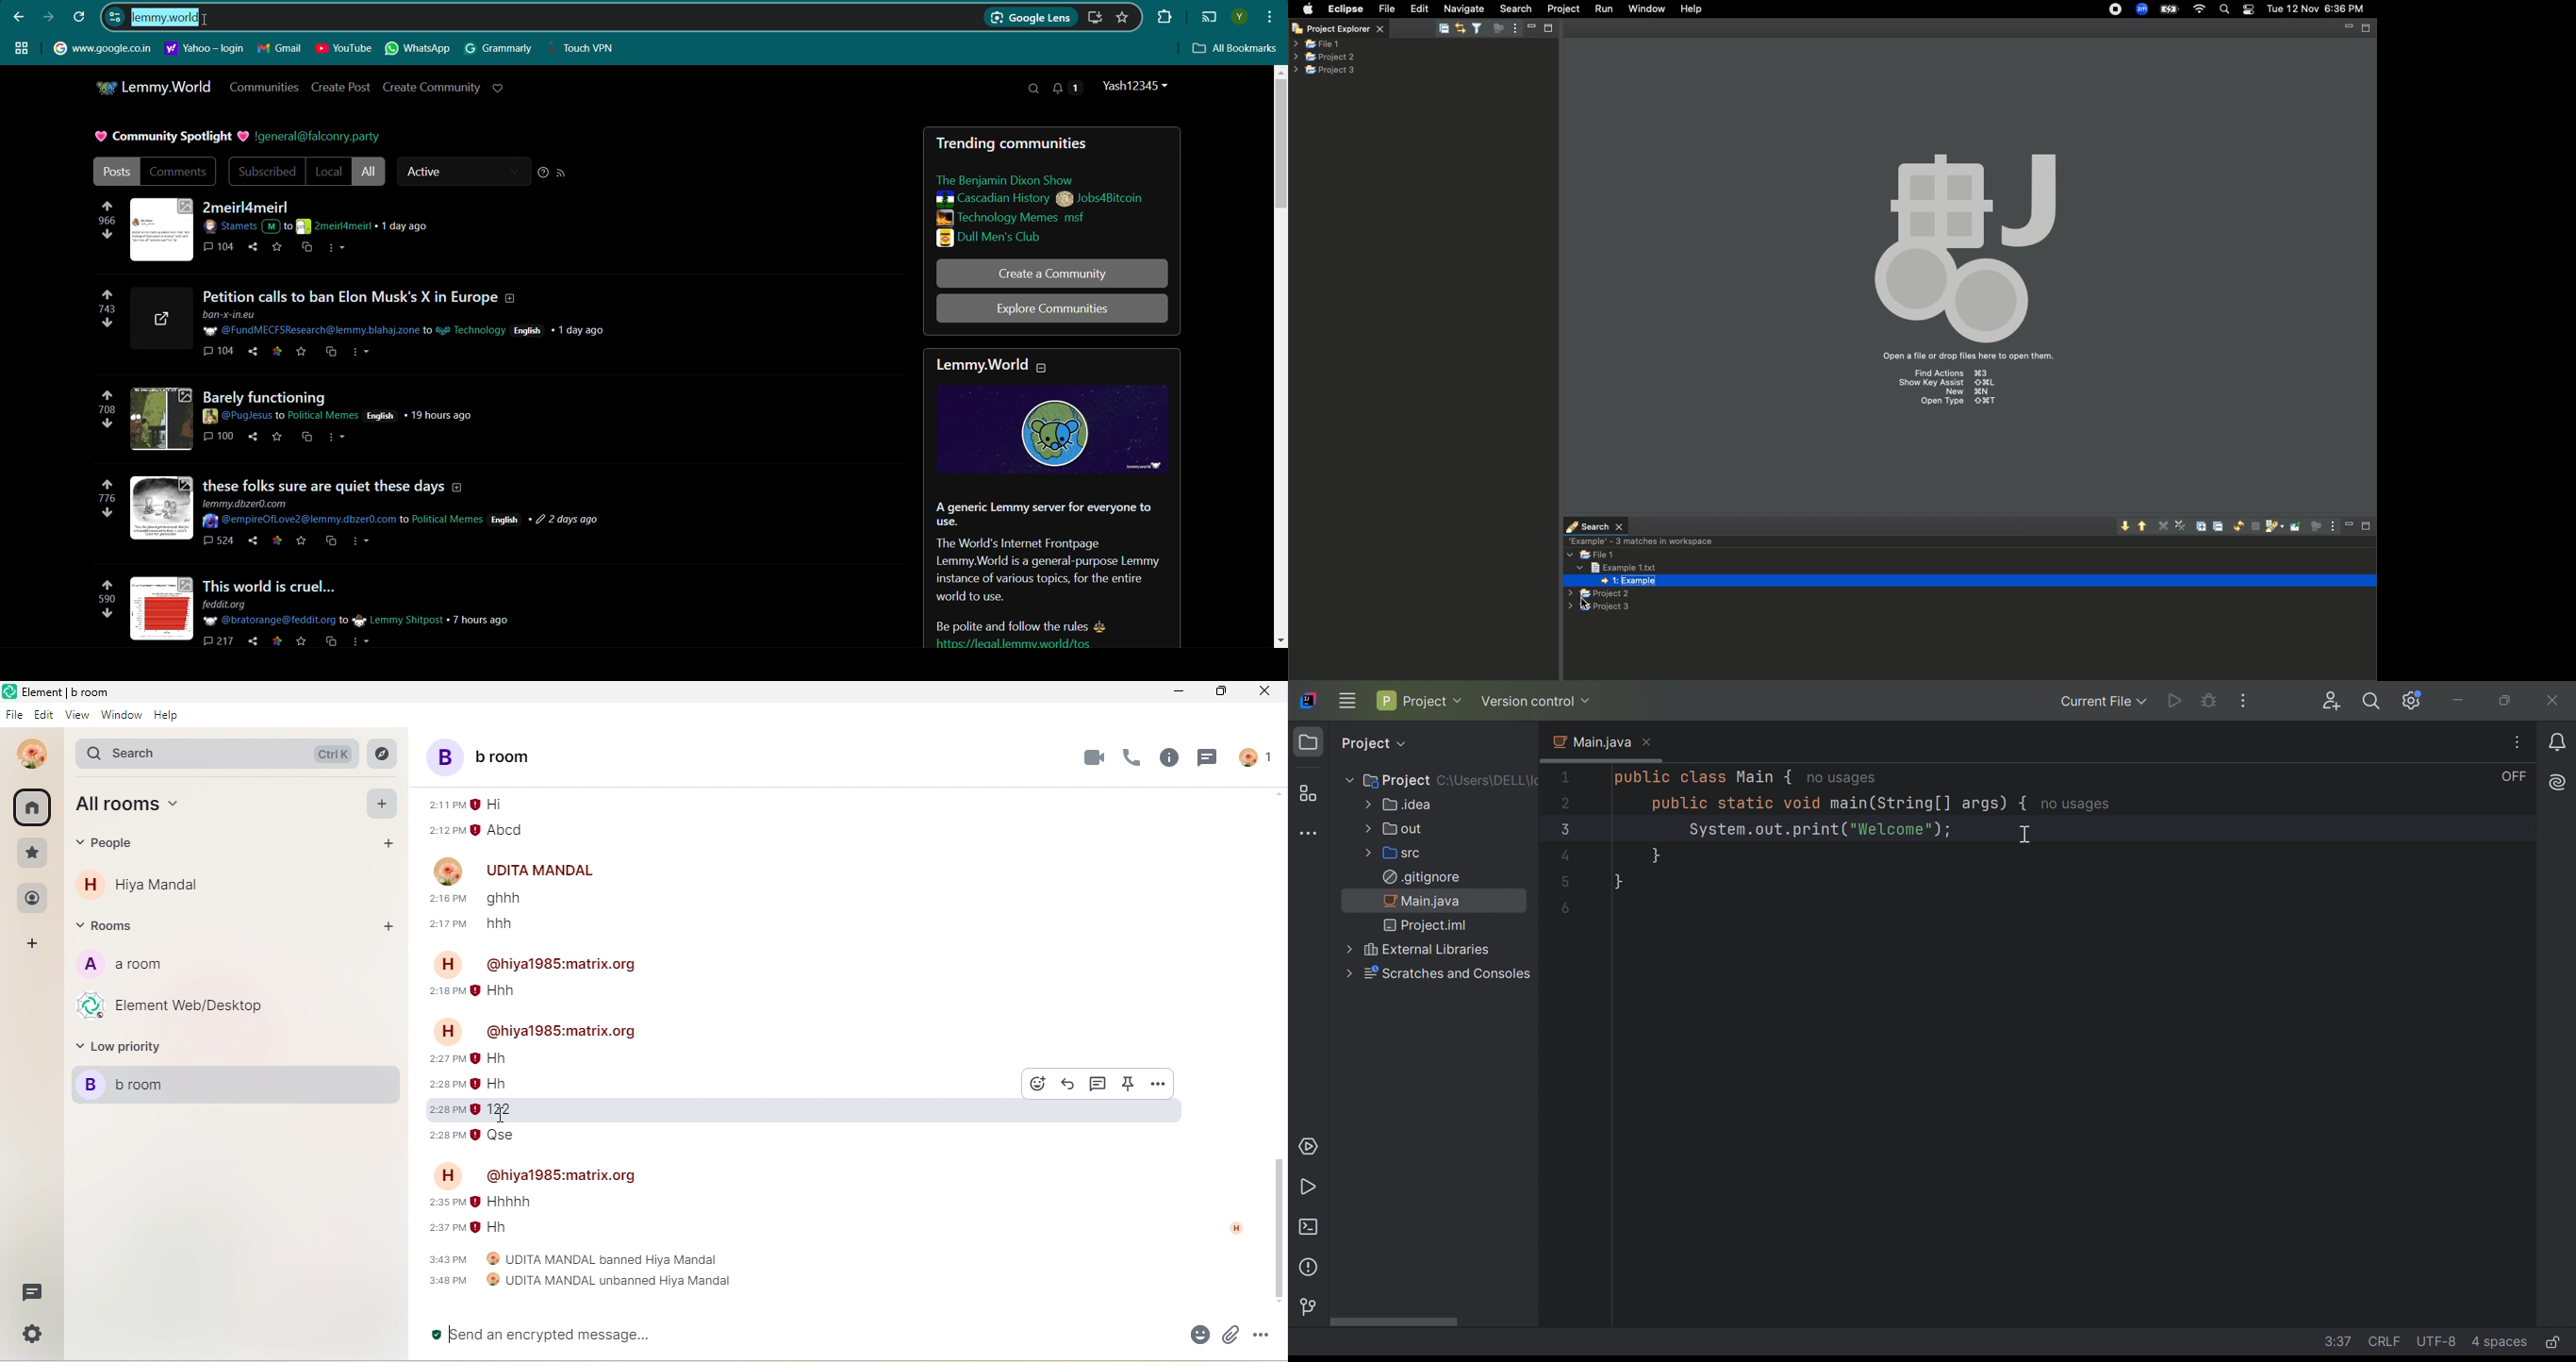  Describe the element at coordinates (389, 847) in the screenshot. I see `add people` at that location.